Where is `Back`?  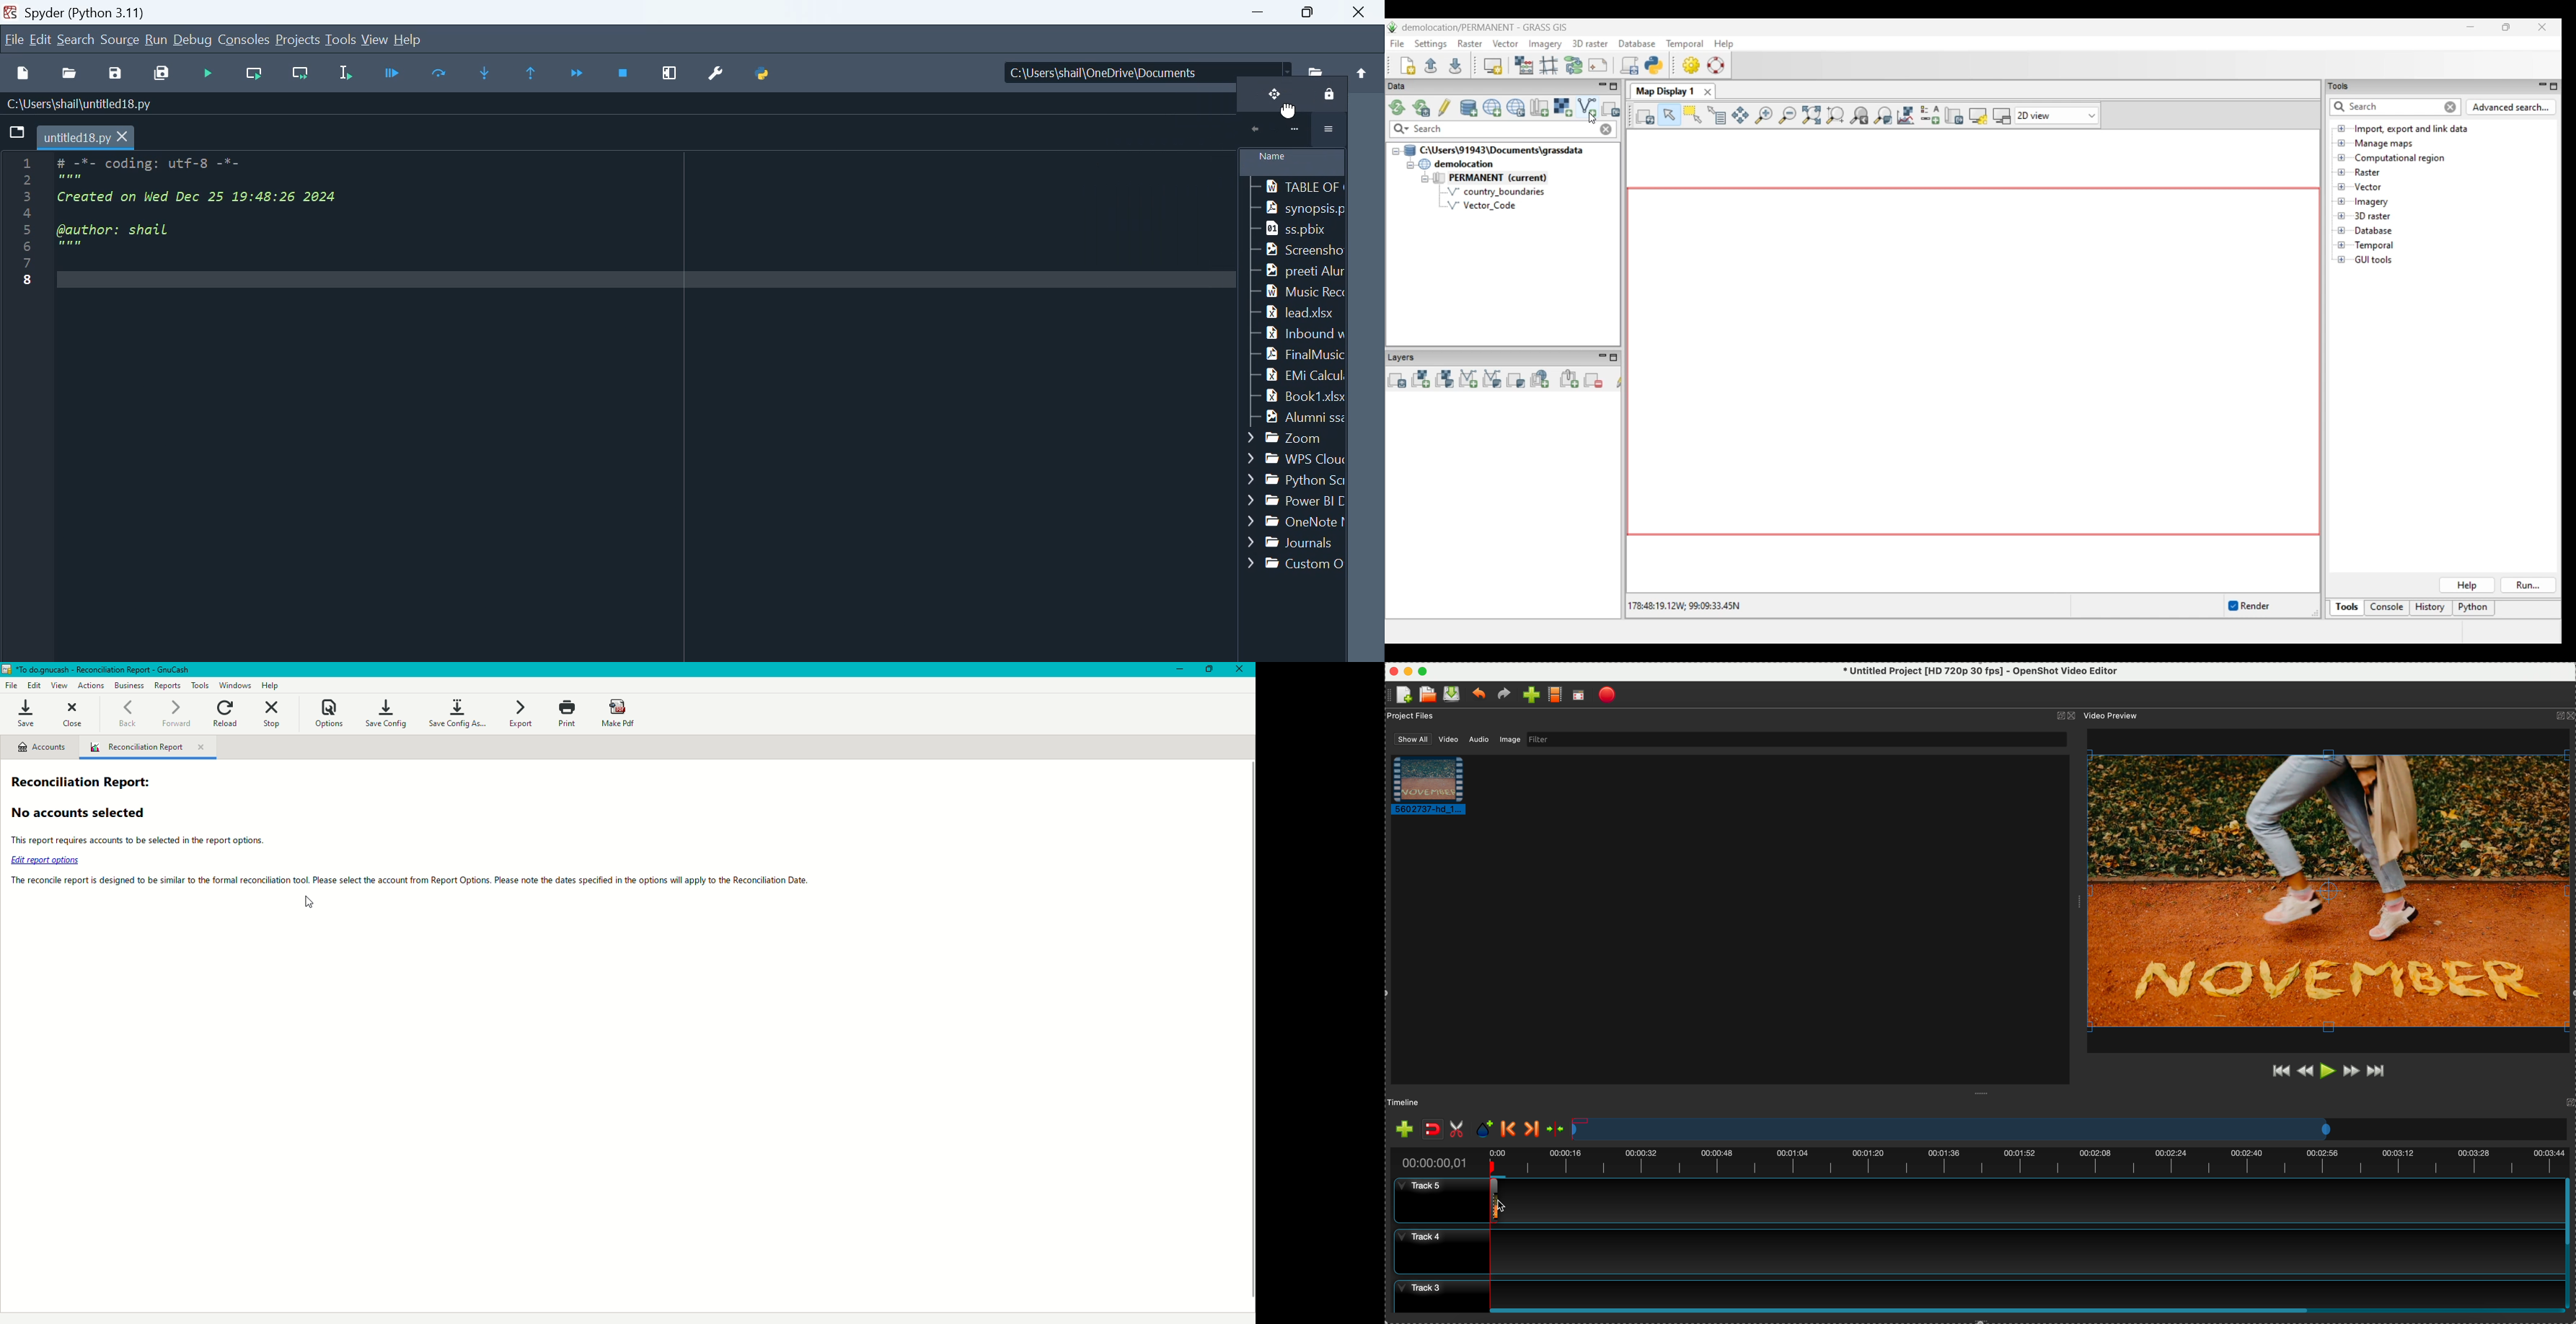
Back is located at coordinates (125, 712).